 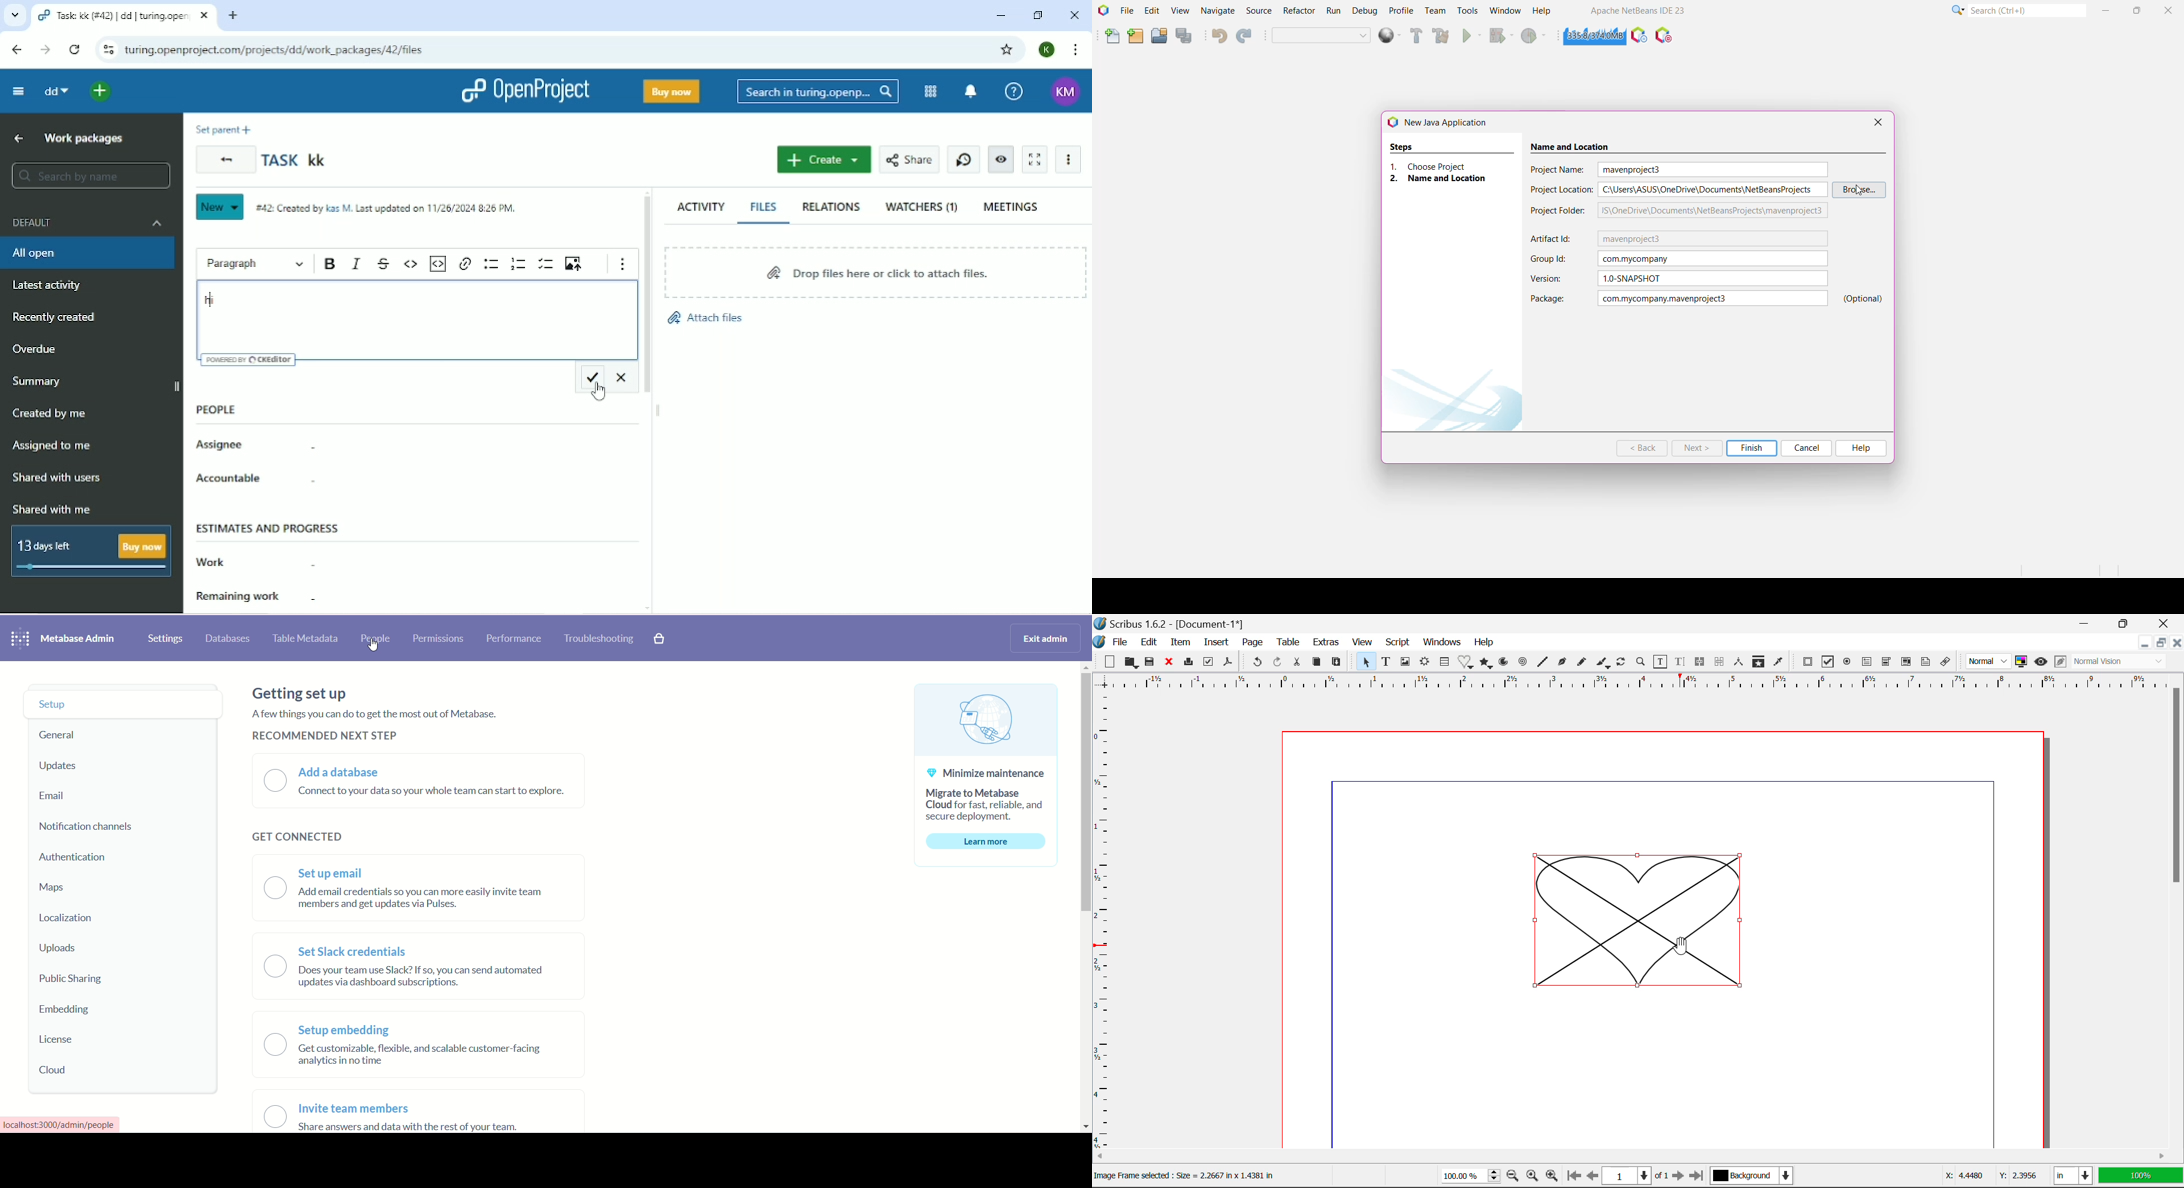 What do you see at coordinates (1397, 644) in the screenshot?
I see `Script` at bounding box center [1397, 644].